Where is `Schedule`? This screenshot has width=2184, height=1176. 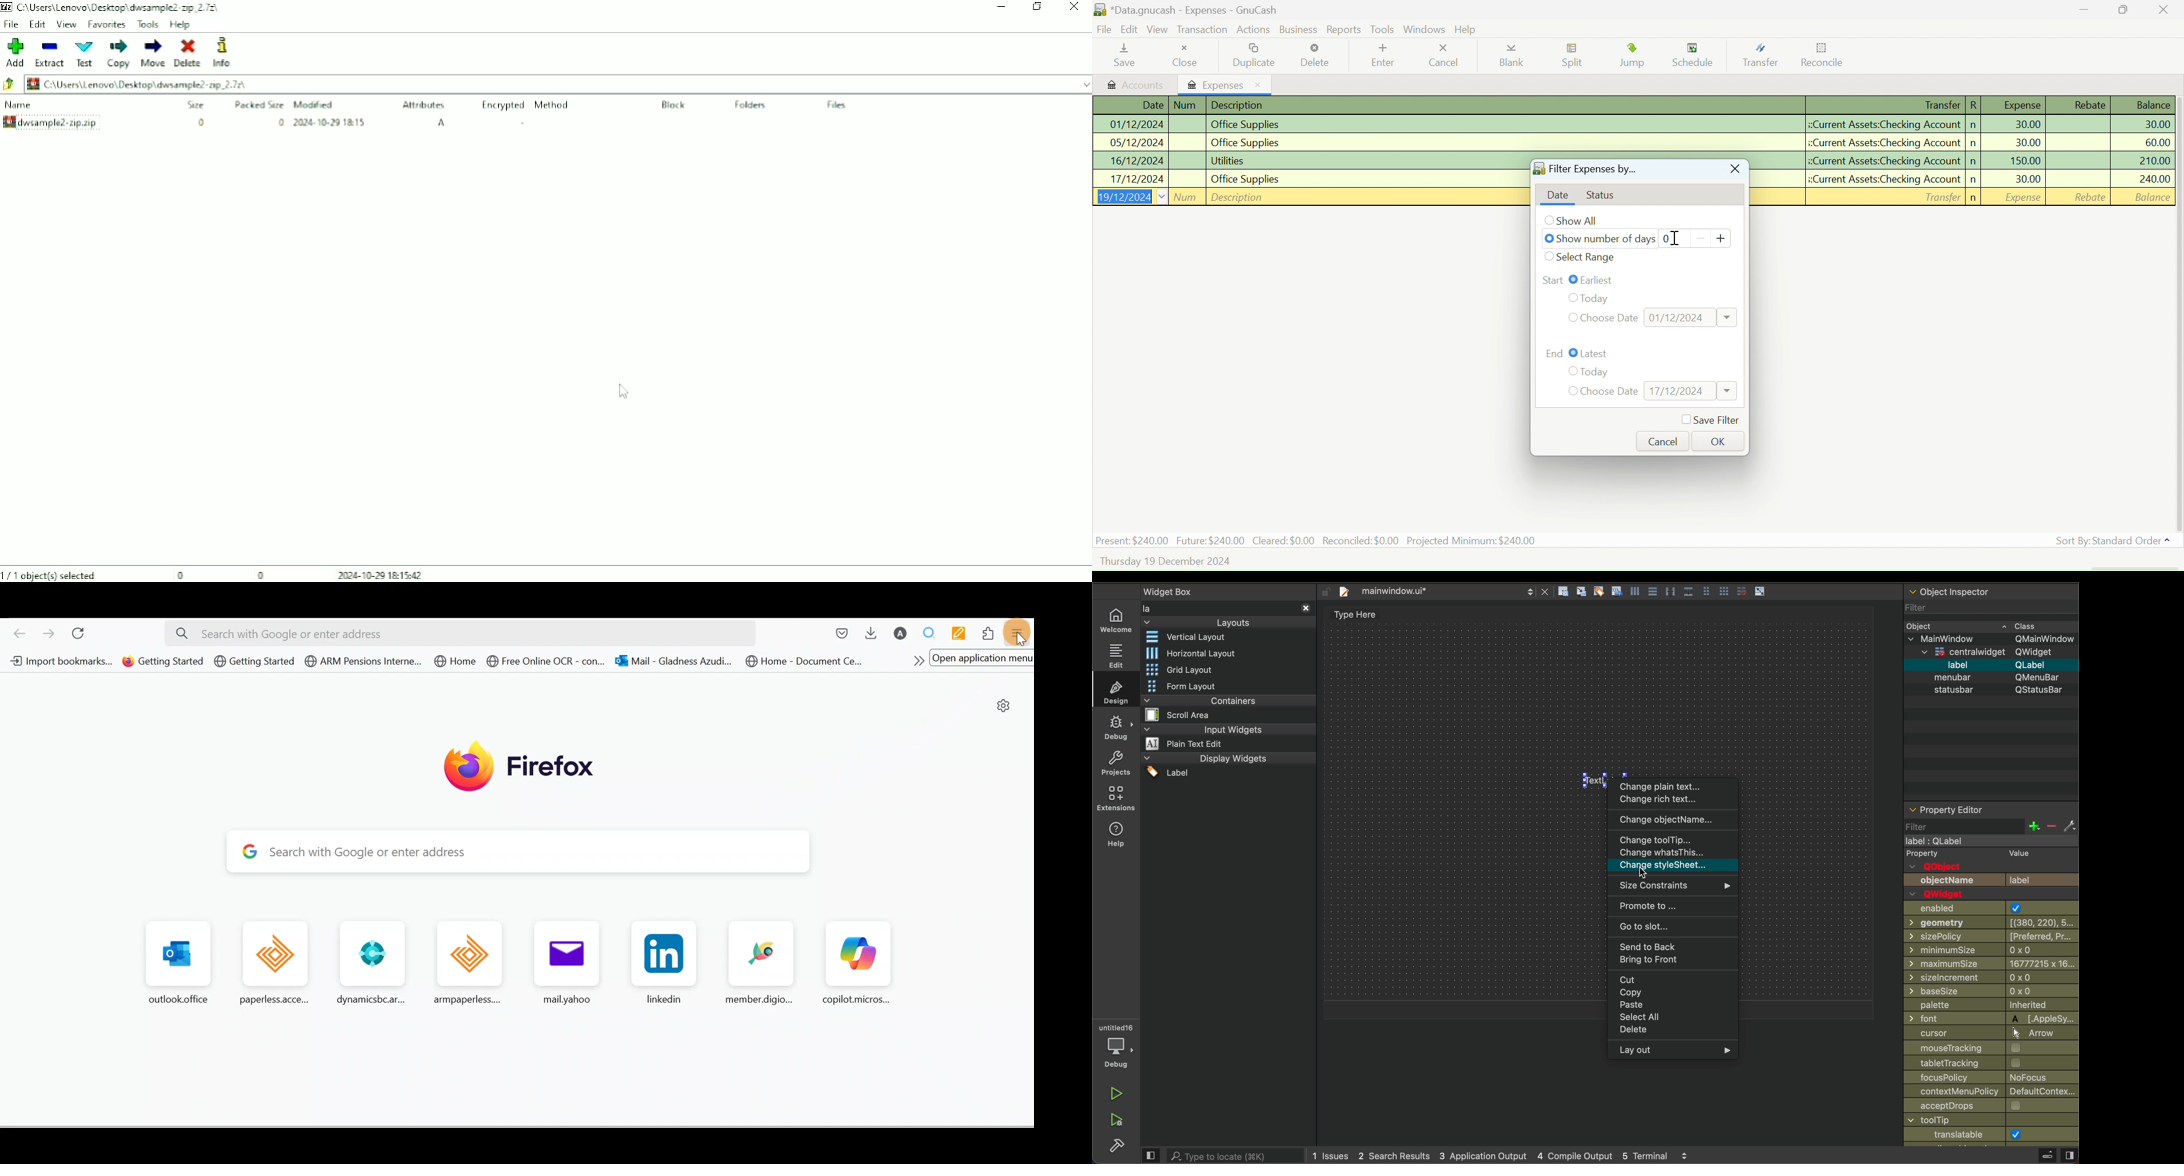
Schedule is located at coordinates (1697, 56).